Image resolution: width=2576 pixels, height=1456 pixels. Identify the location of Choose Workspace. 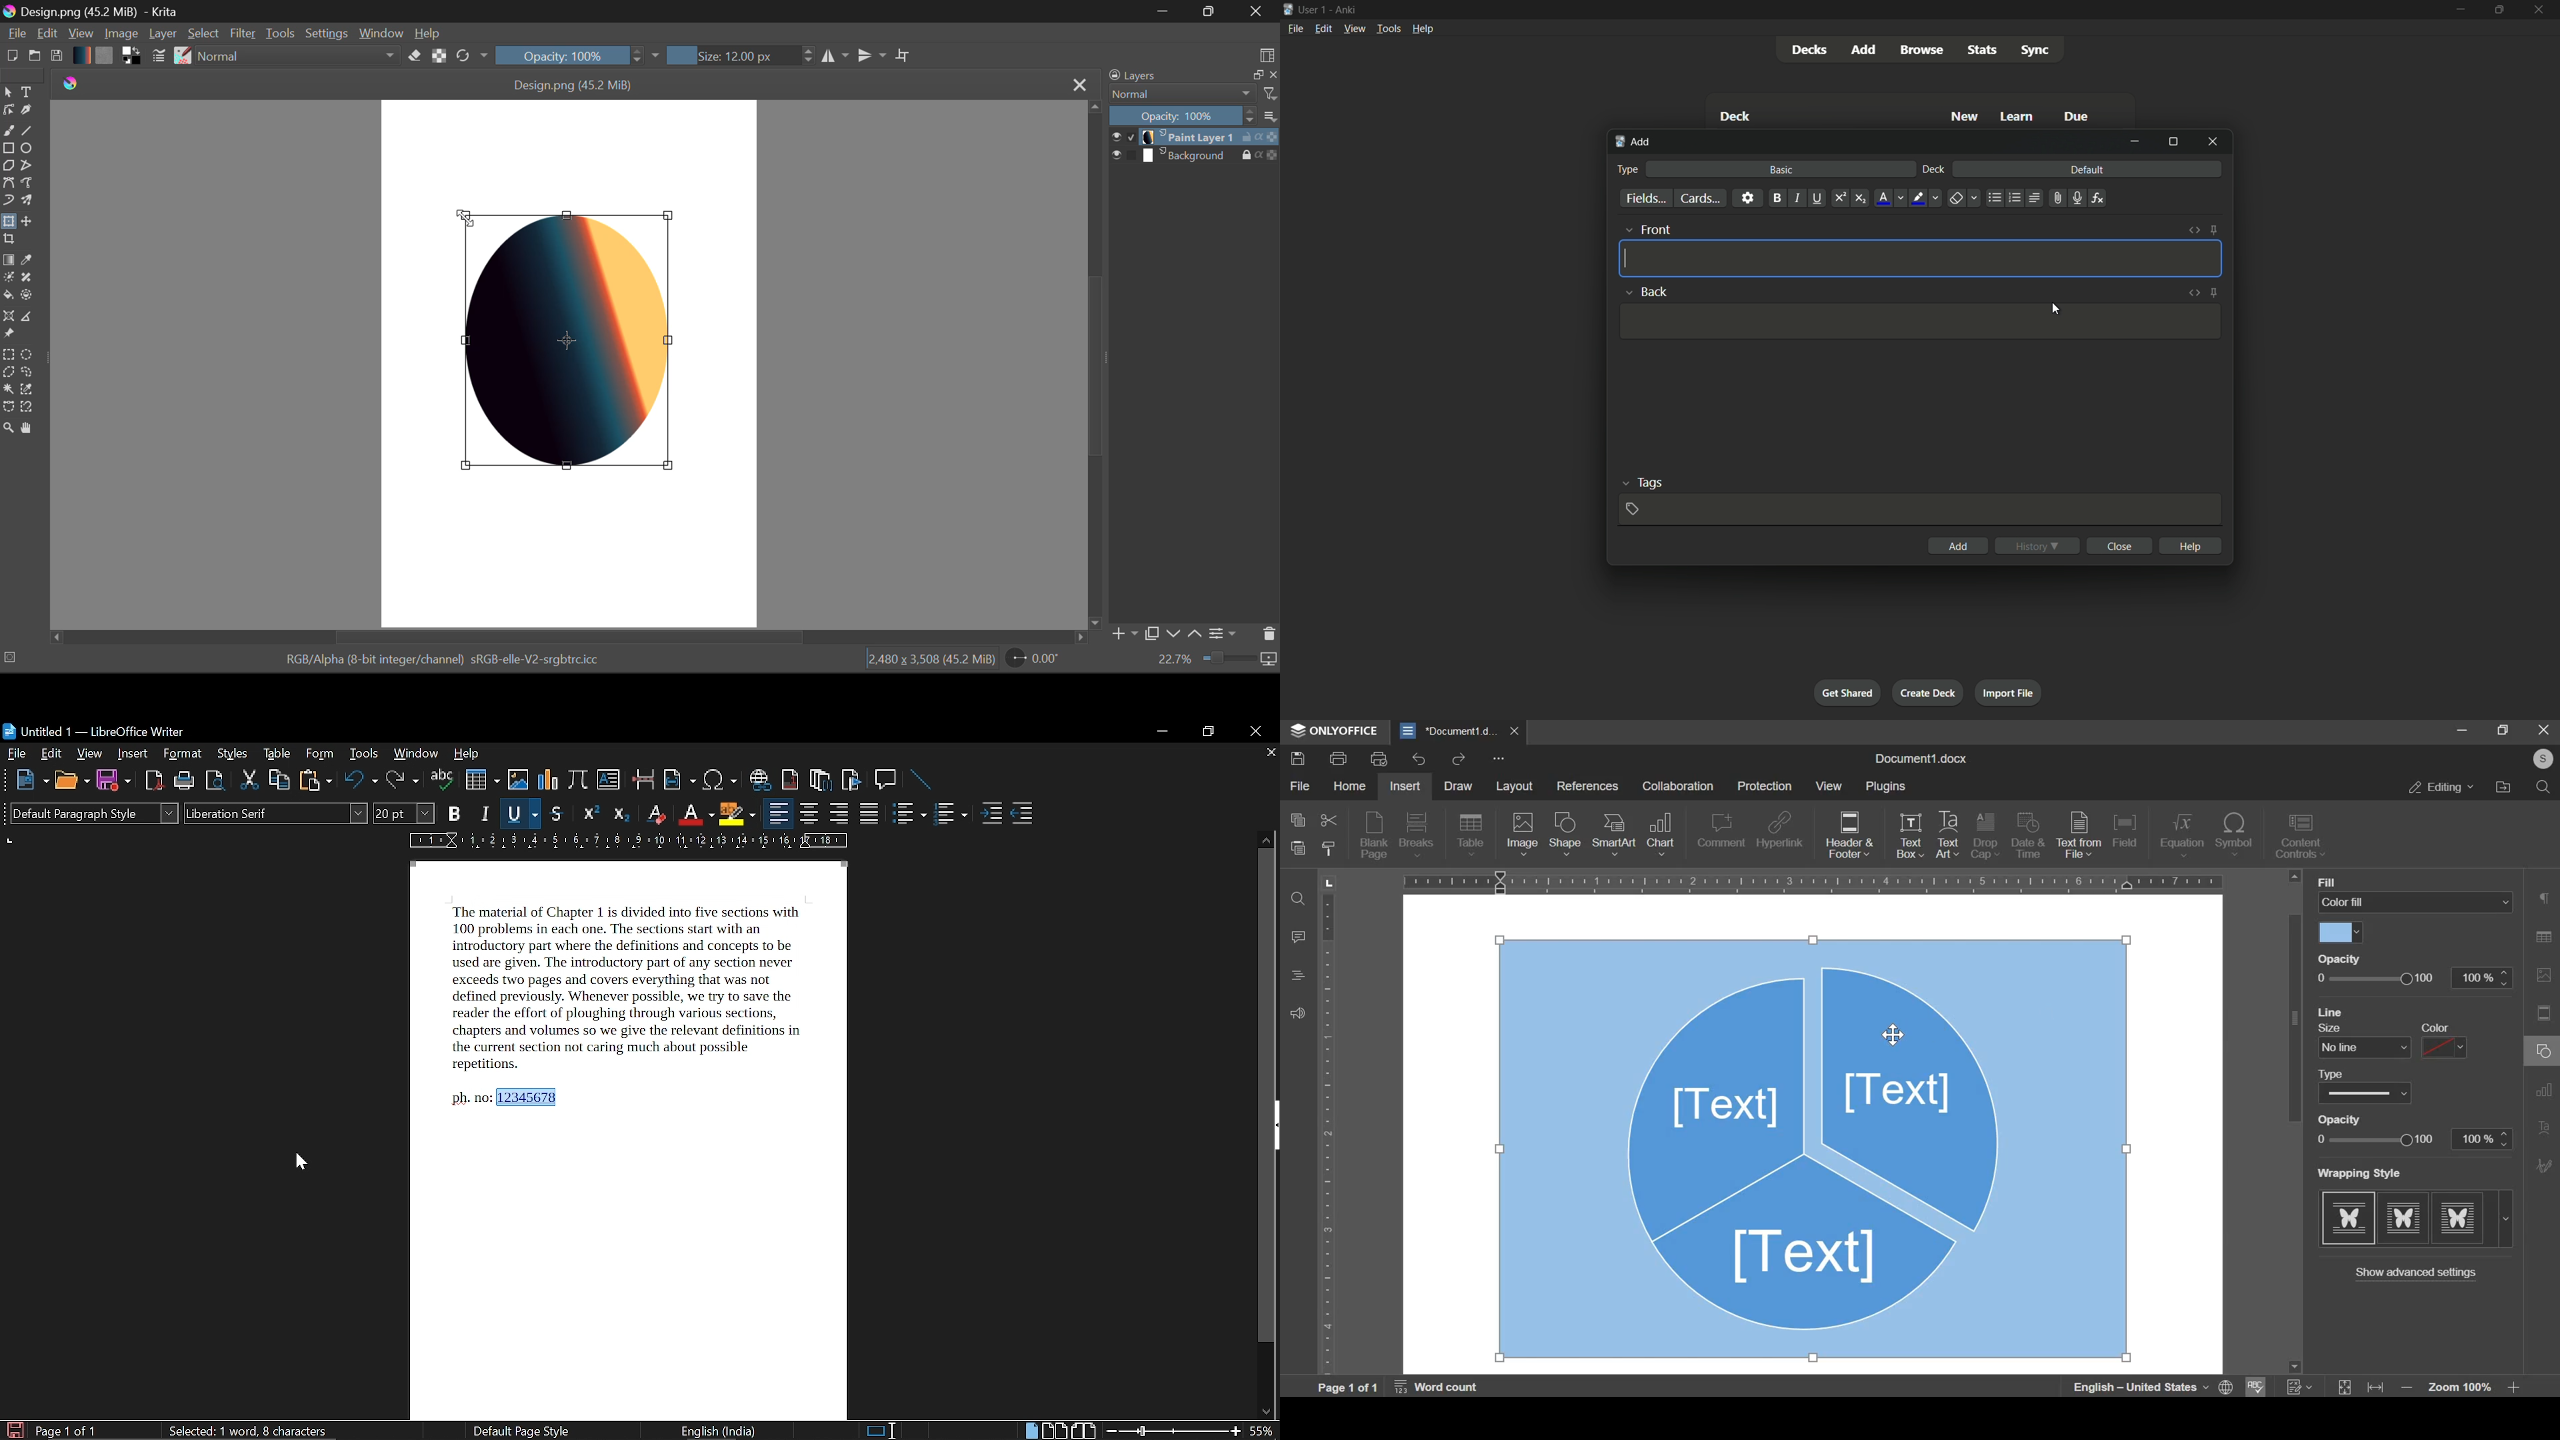
(1267, 53).